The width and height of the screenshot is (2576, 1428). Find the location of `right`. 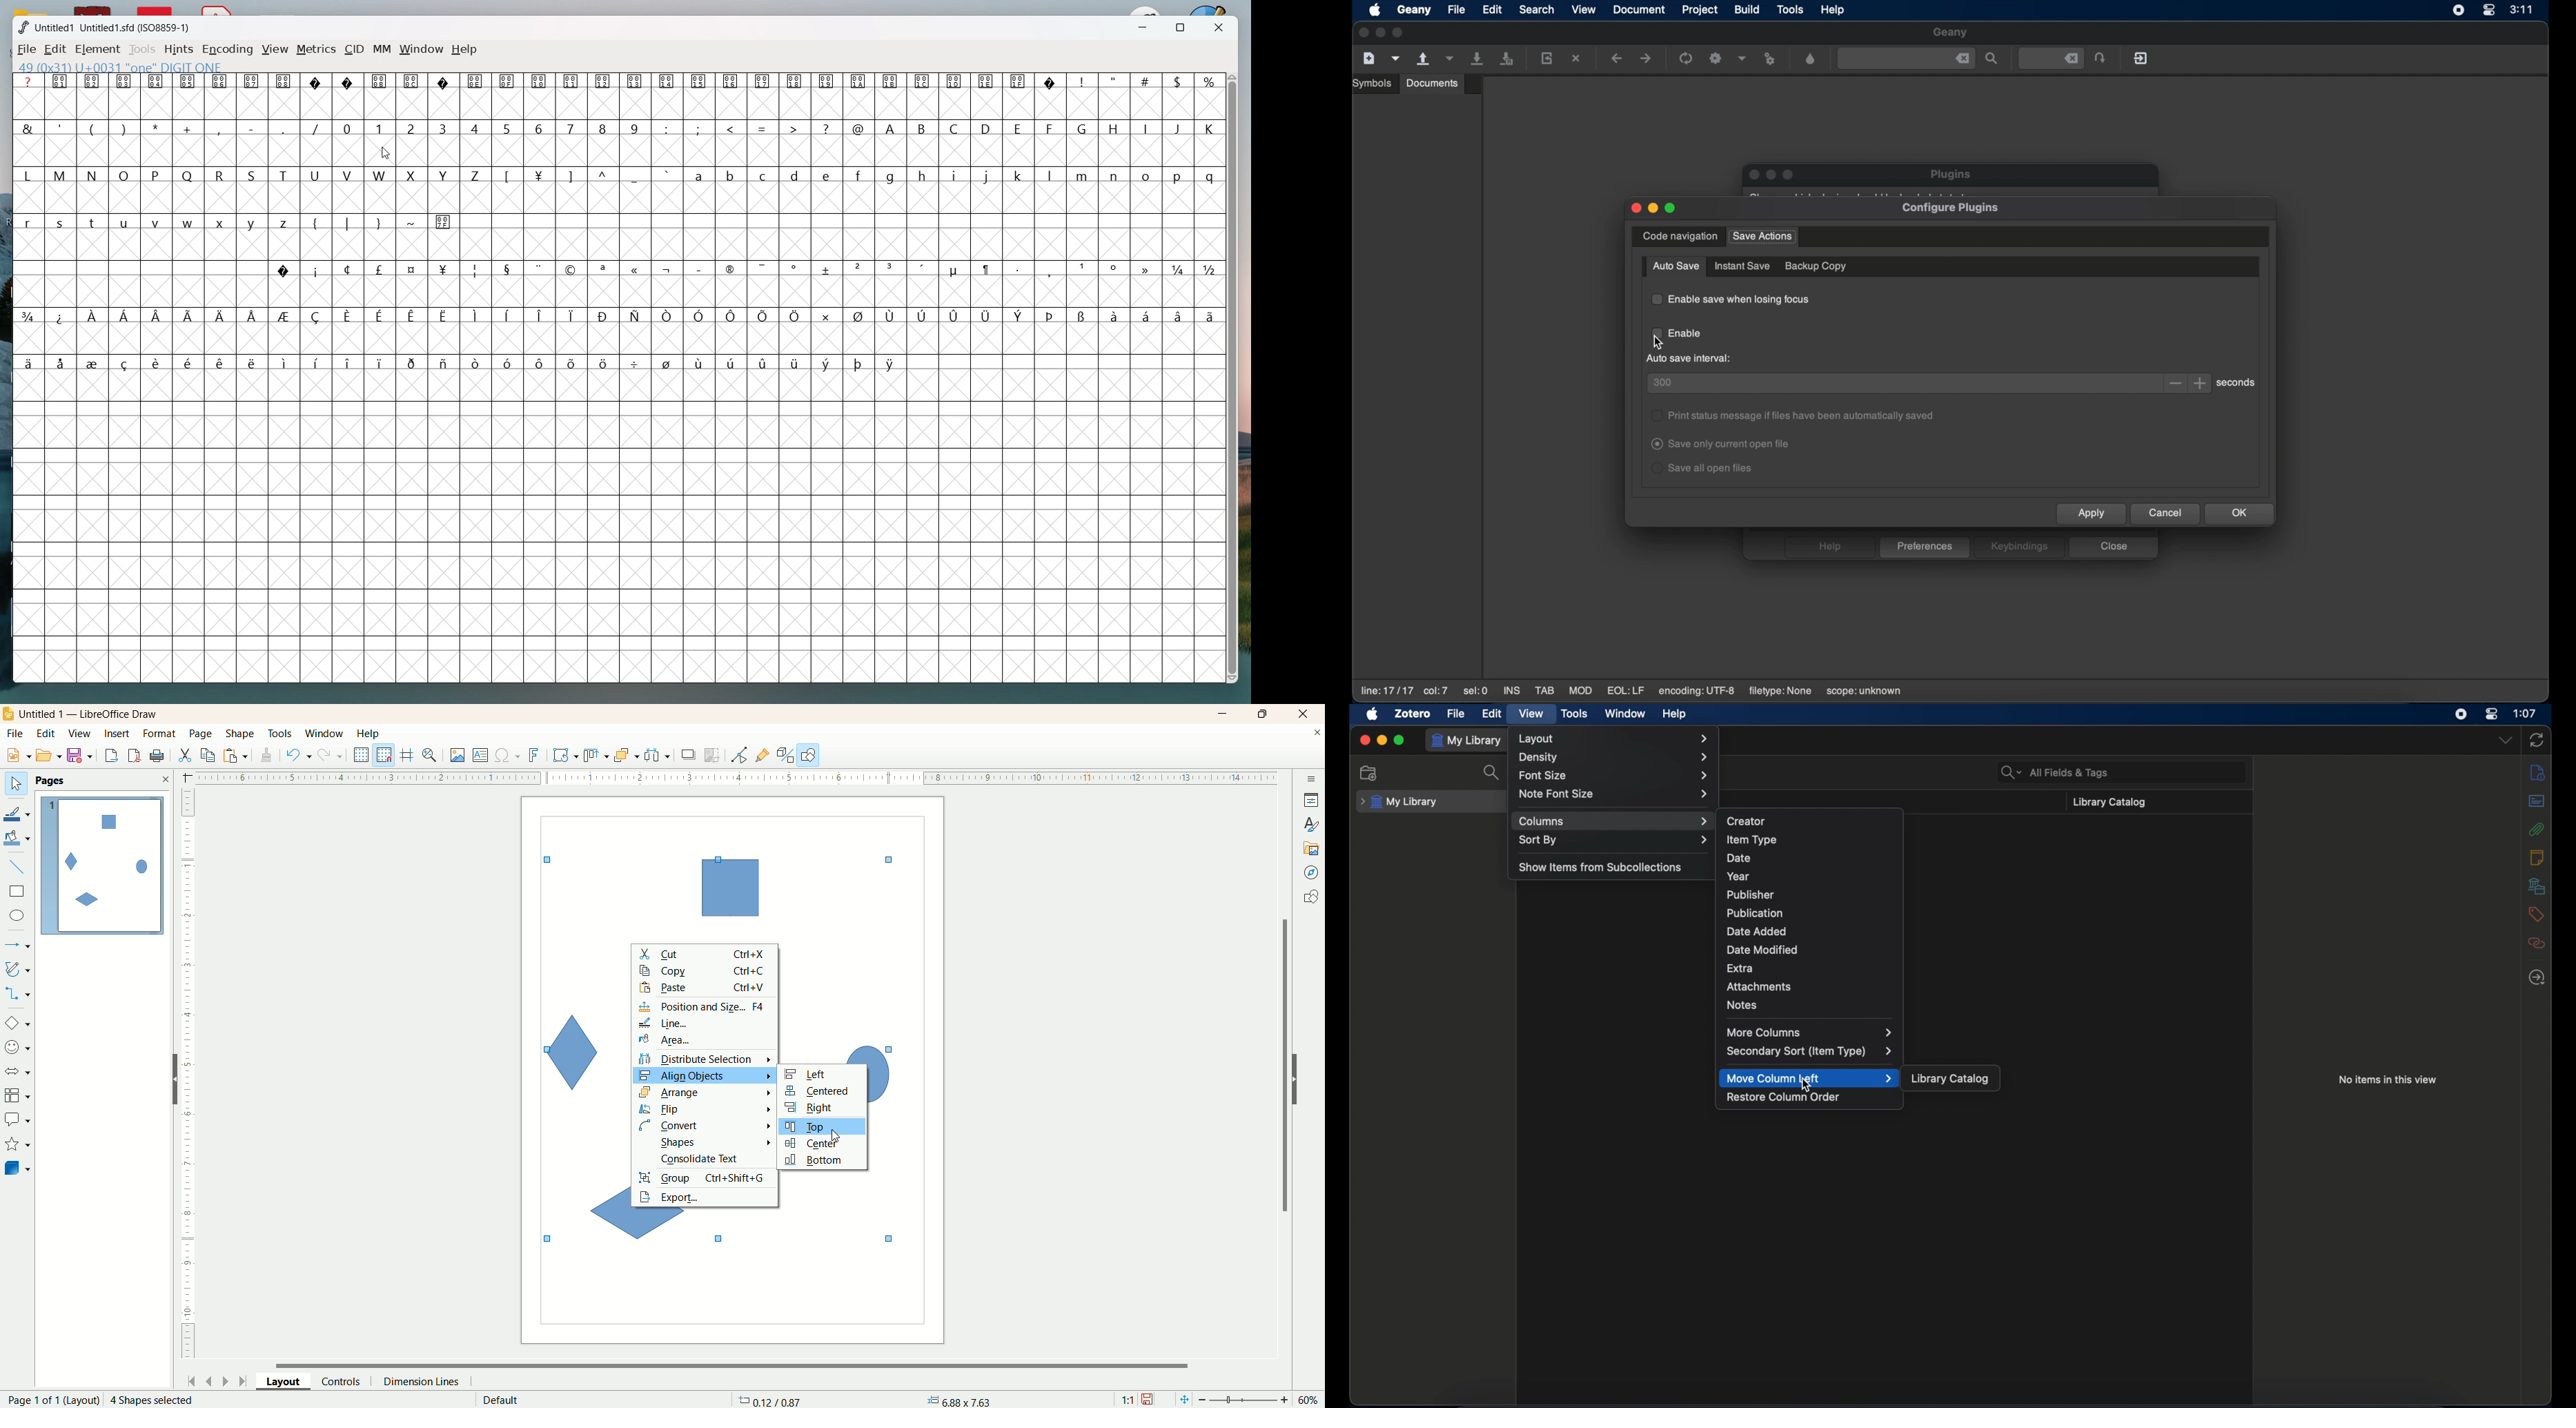

right is located at coordinates (821, 1108).